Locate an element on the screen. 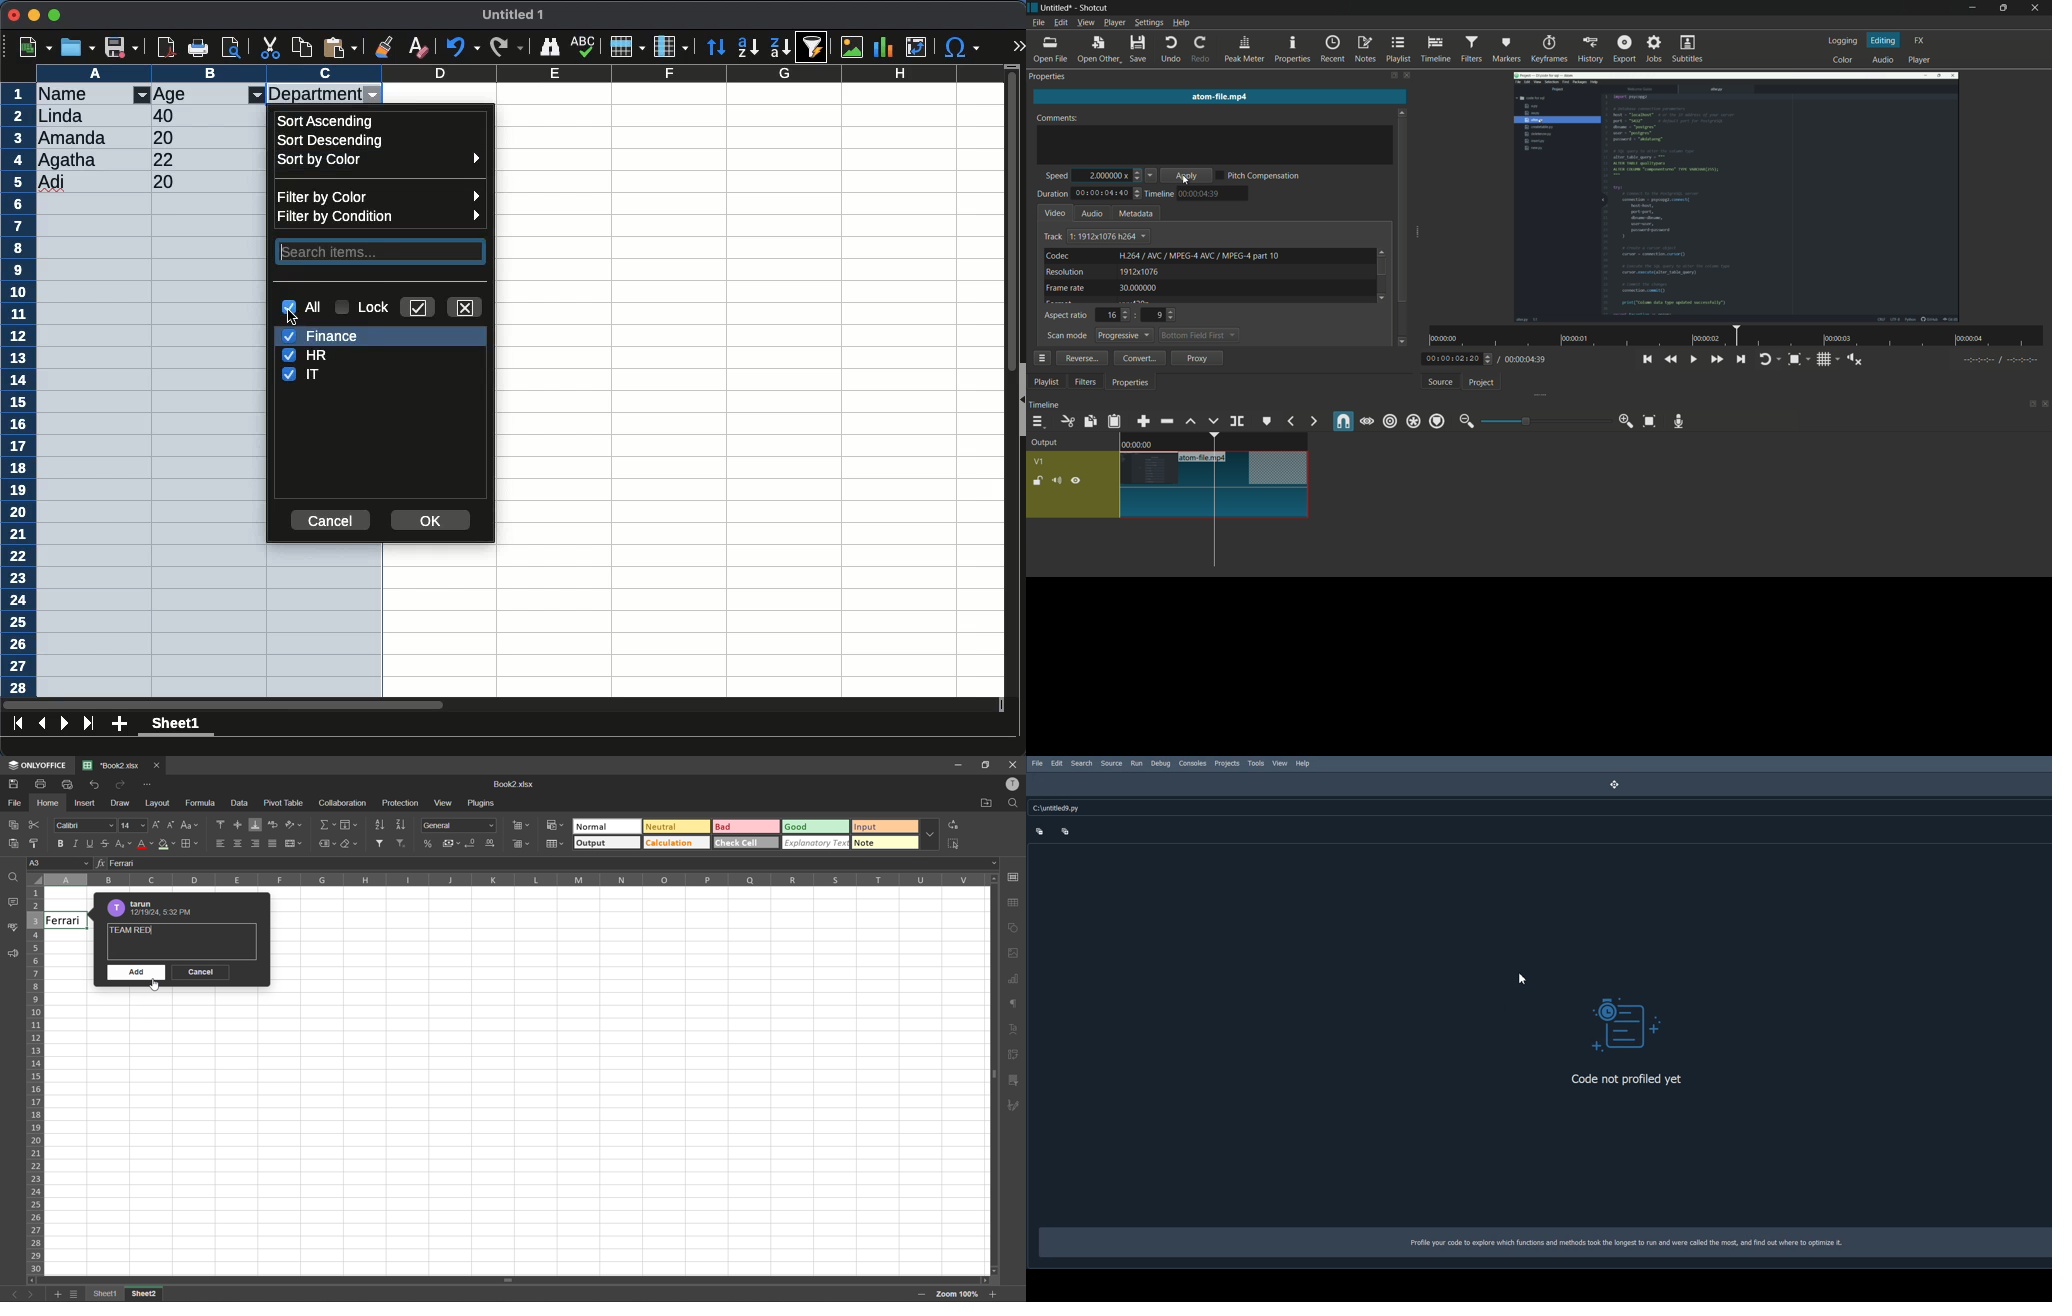 This screenshot has width=2072, height=1316. playlist is located at coordinates (1046, 382).